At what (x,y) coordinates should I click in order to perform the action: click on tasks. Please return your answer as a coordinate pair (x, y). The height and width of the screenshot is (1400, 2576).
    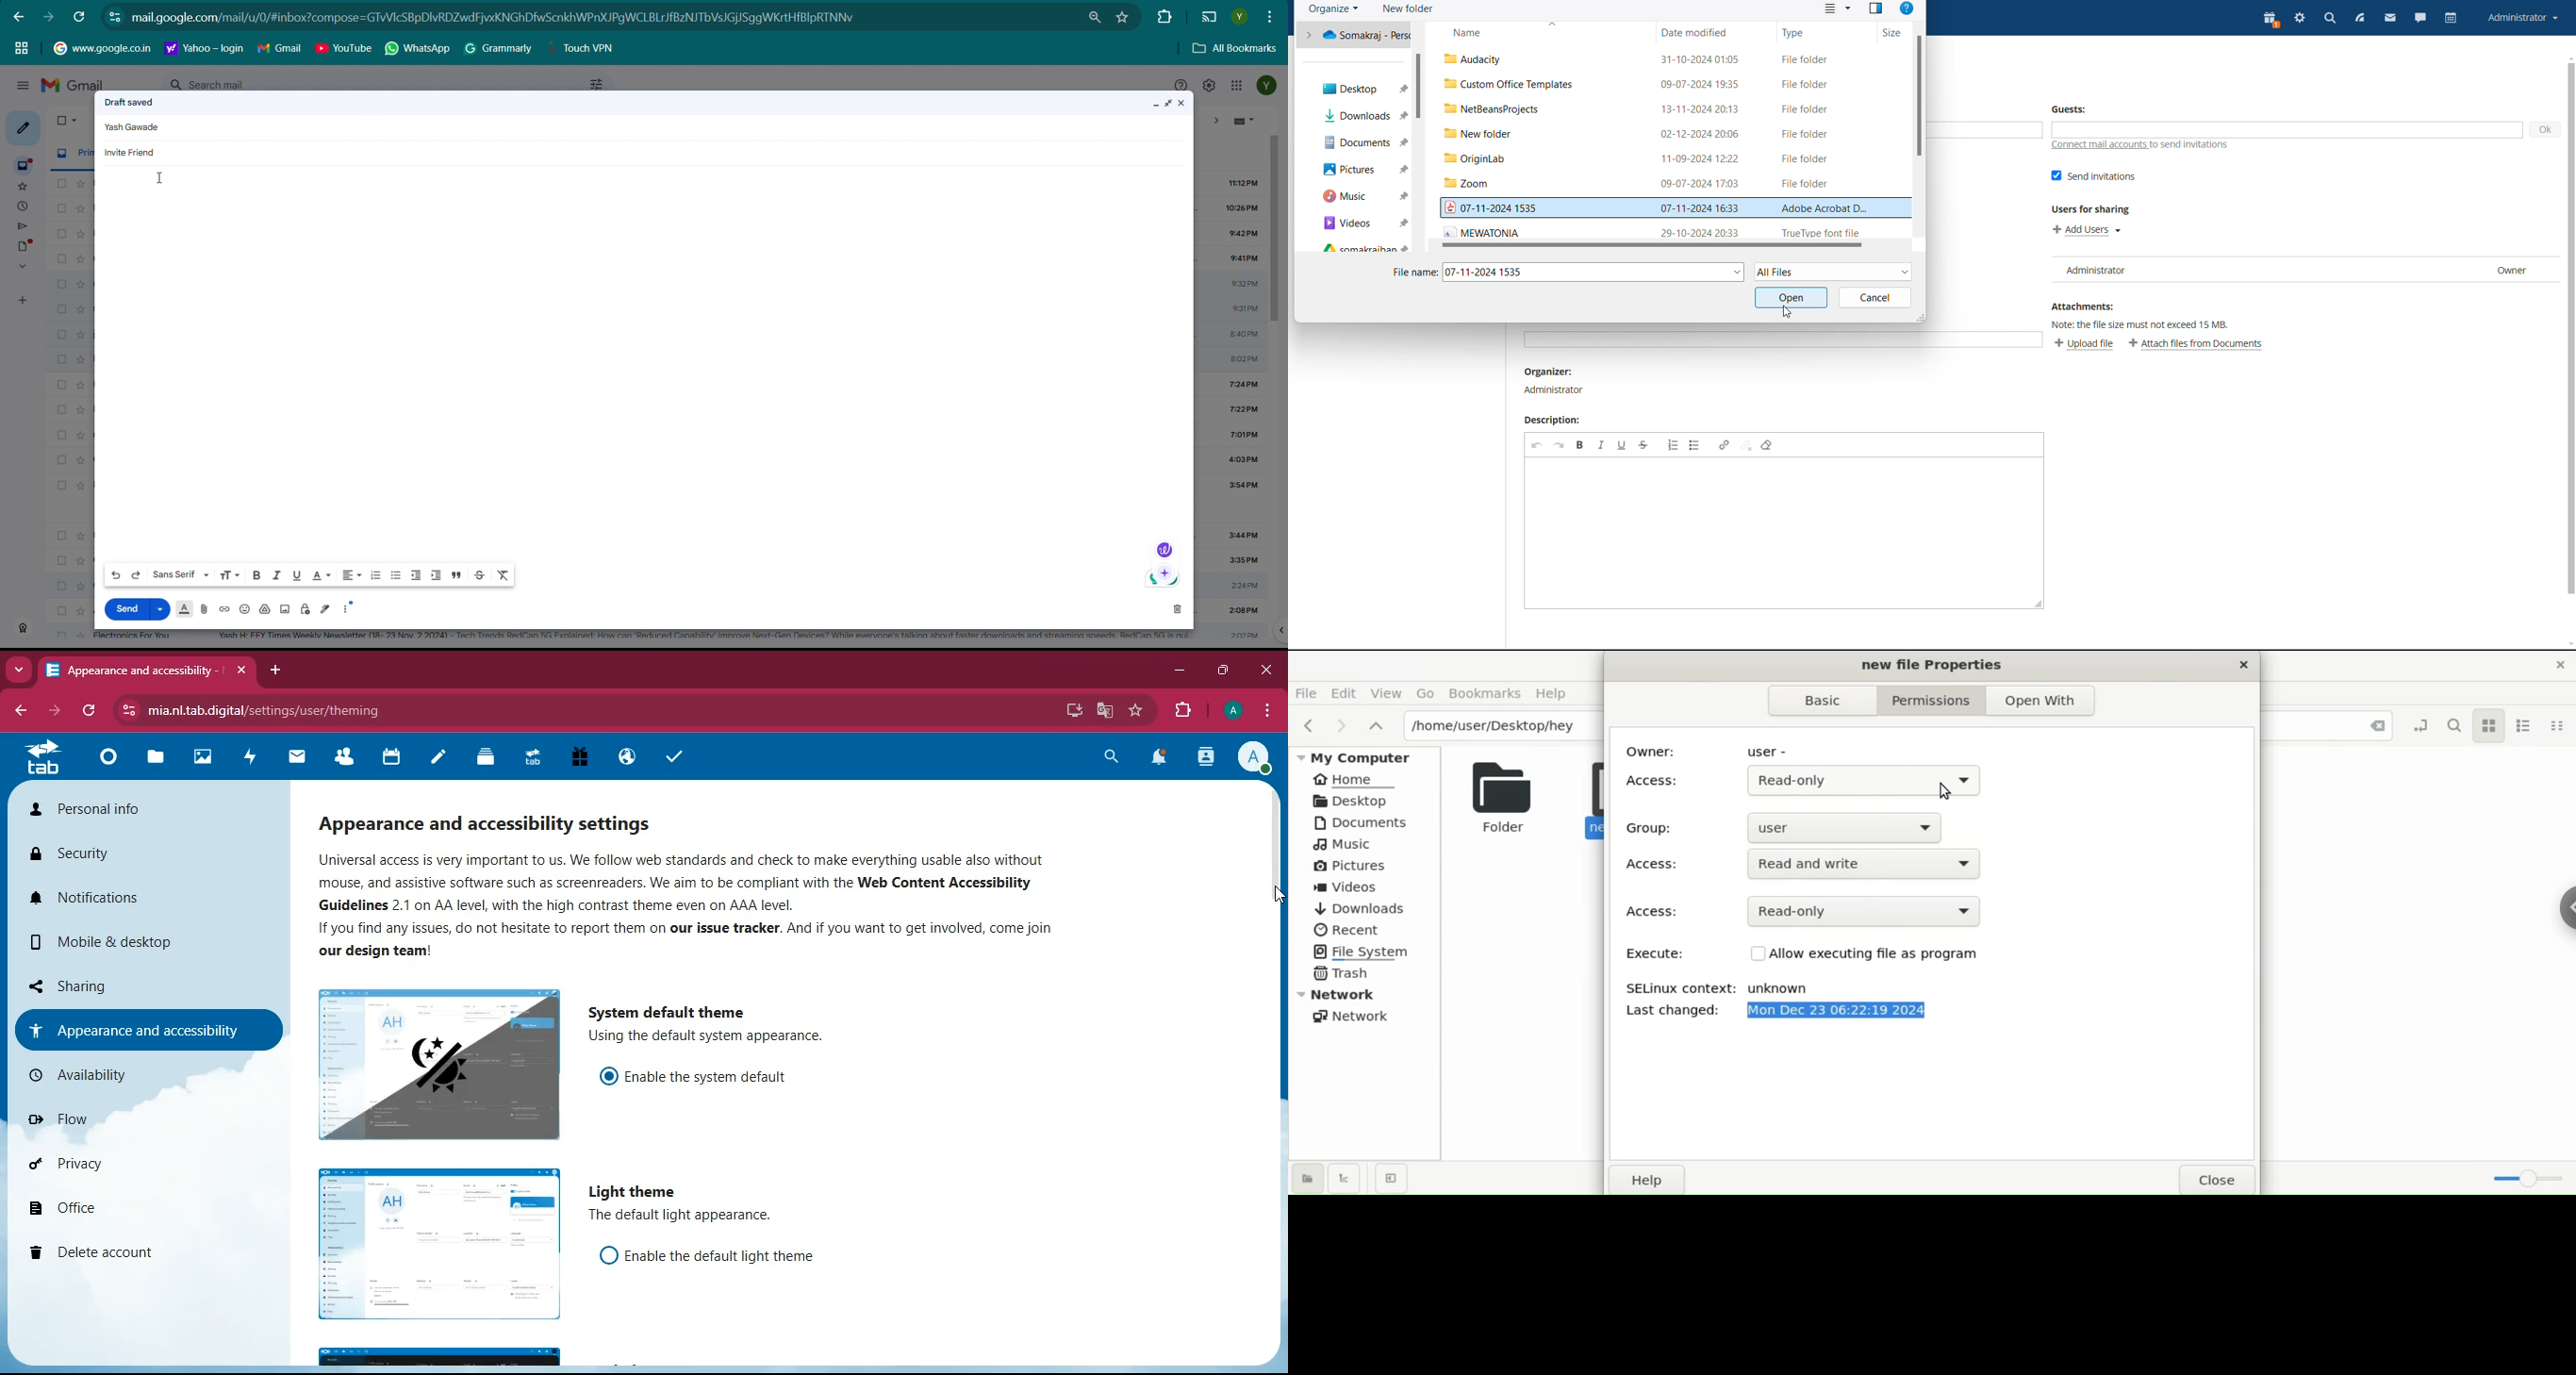
    Looking at the image, I should click on (670, 754).